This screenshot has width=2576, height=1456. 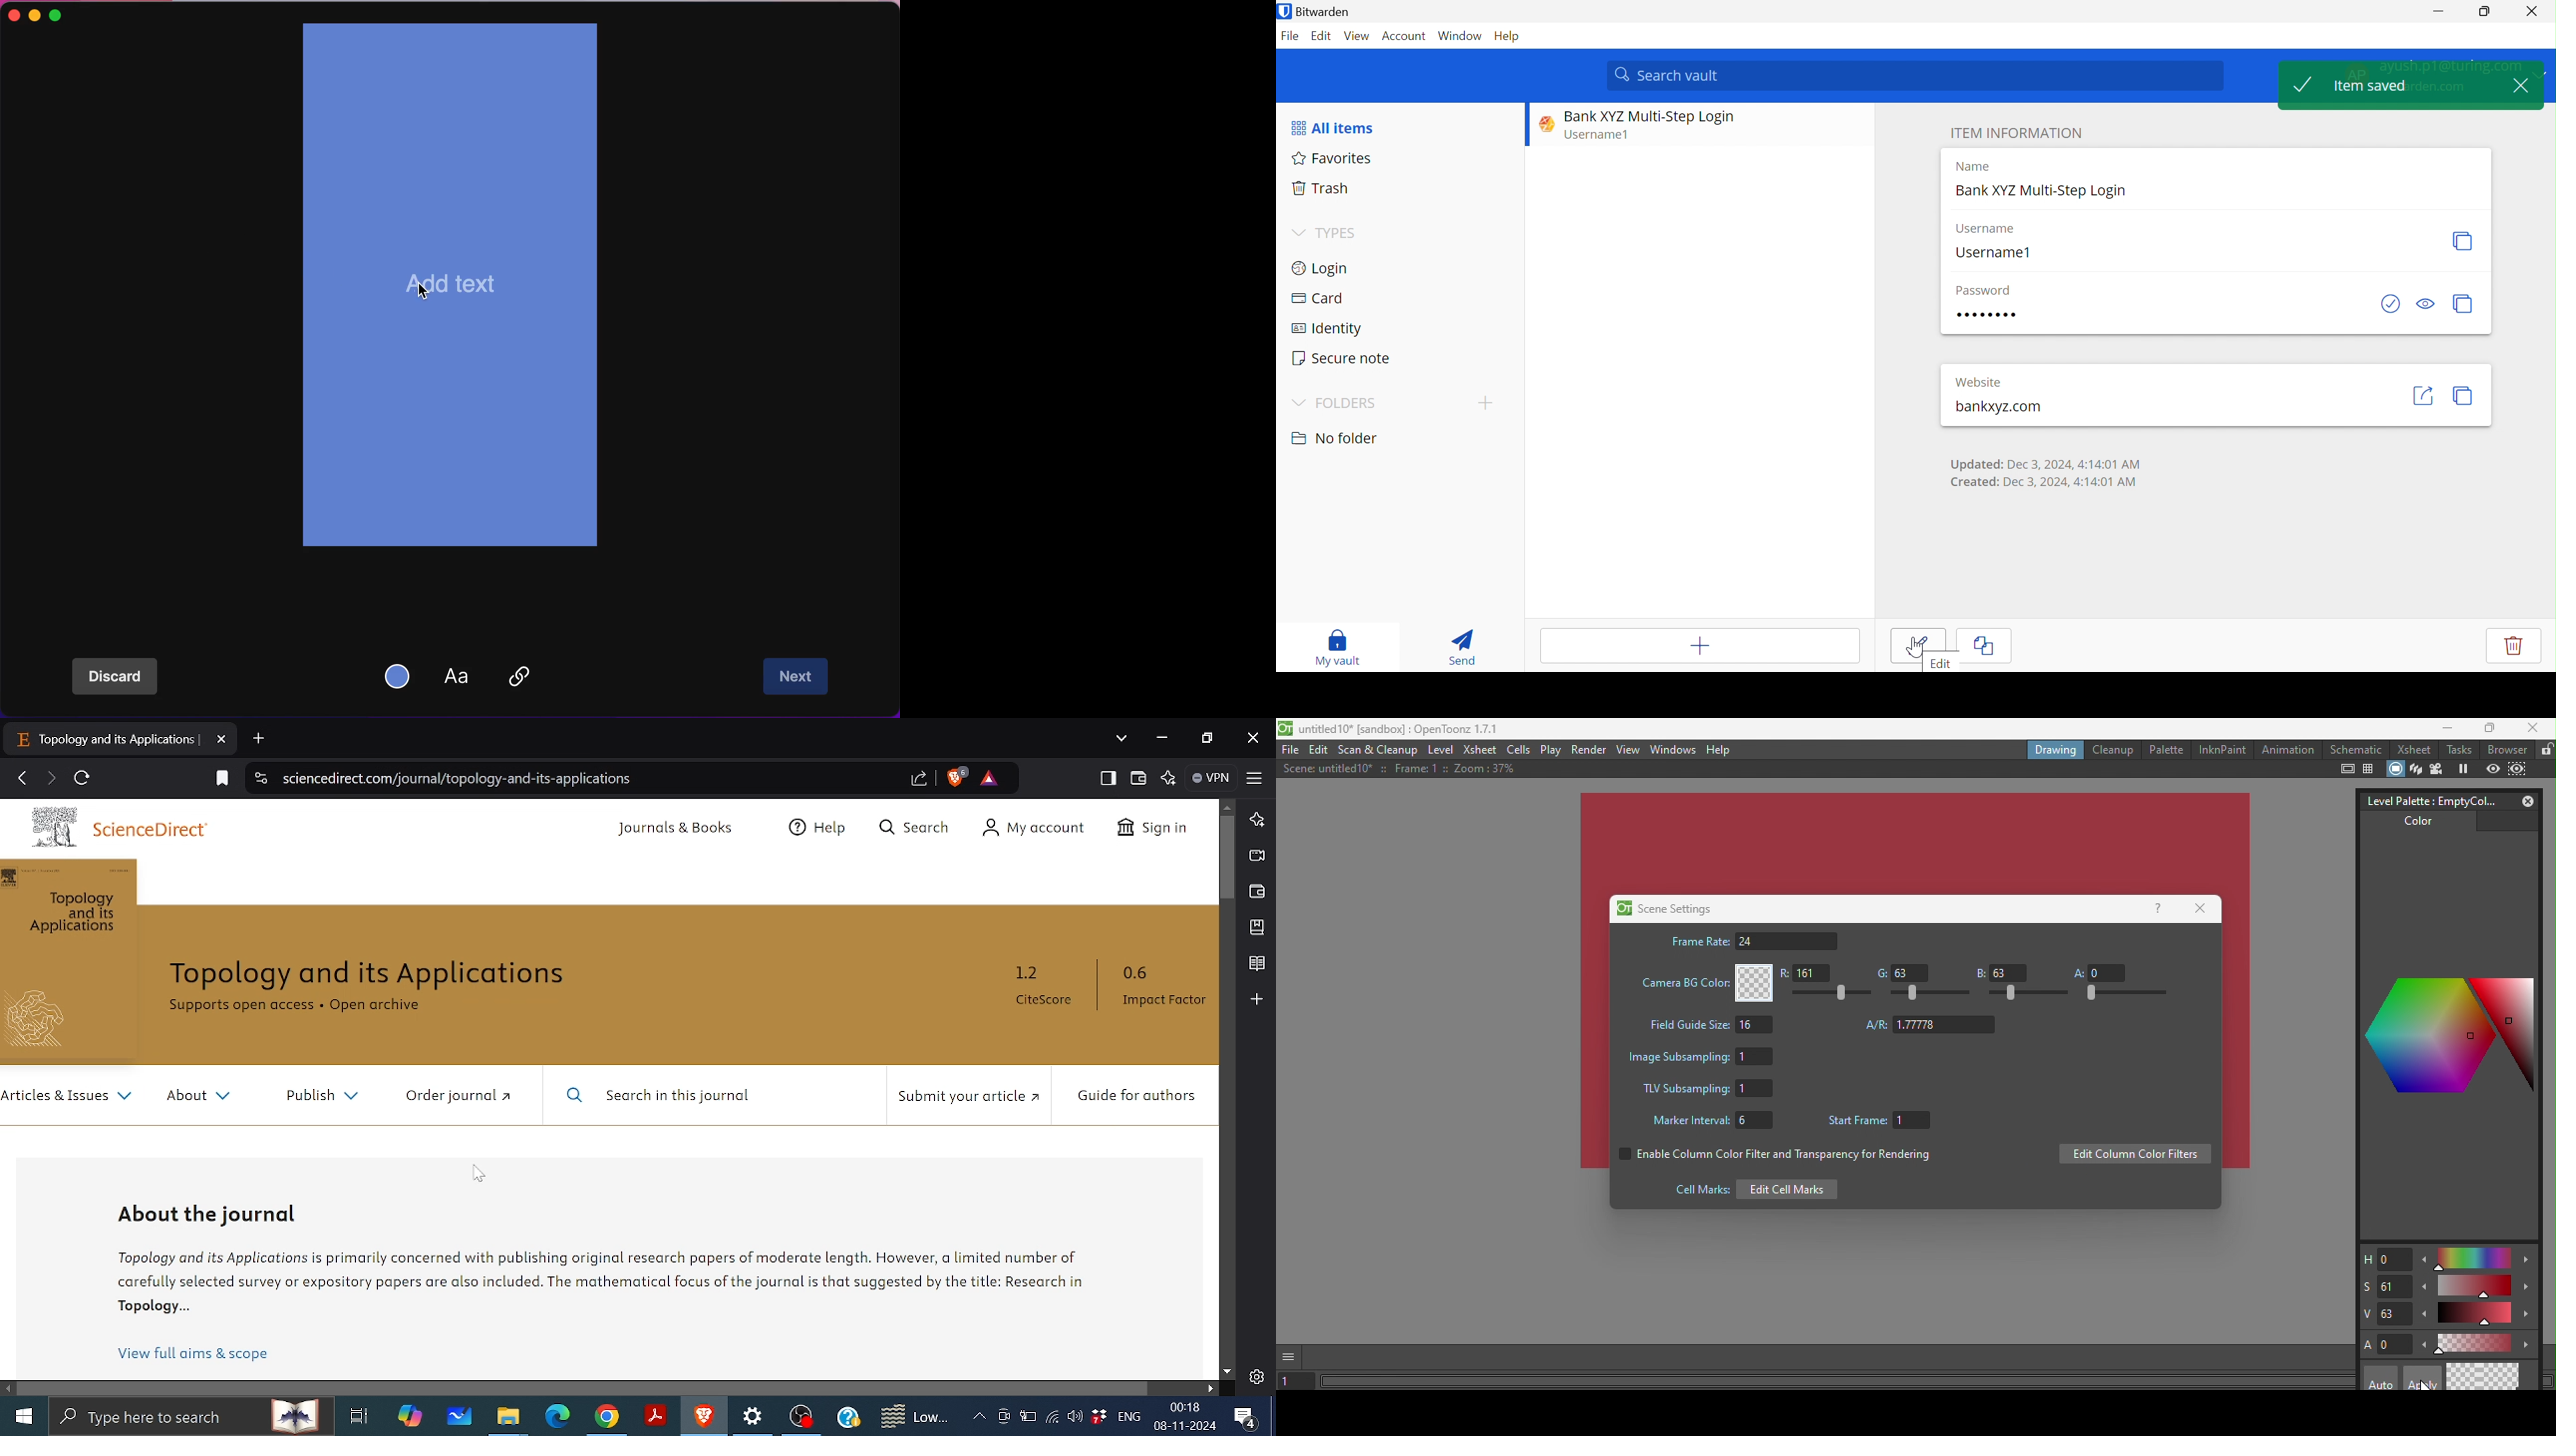 What do you see at coordinates (2487, 729) in the screenshot?
I see `Maximize` at bounding box center [2487, 729].